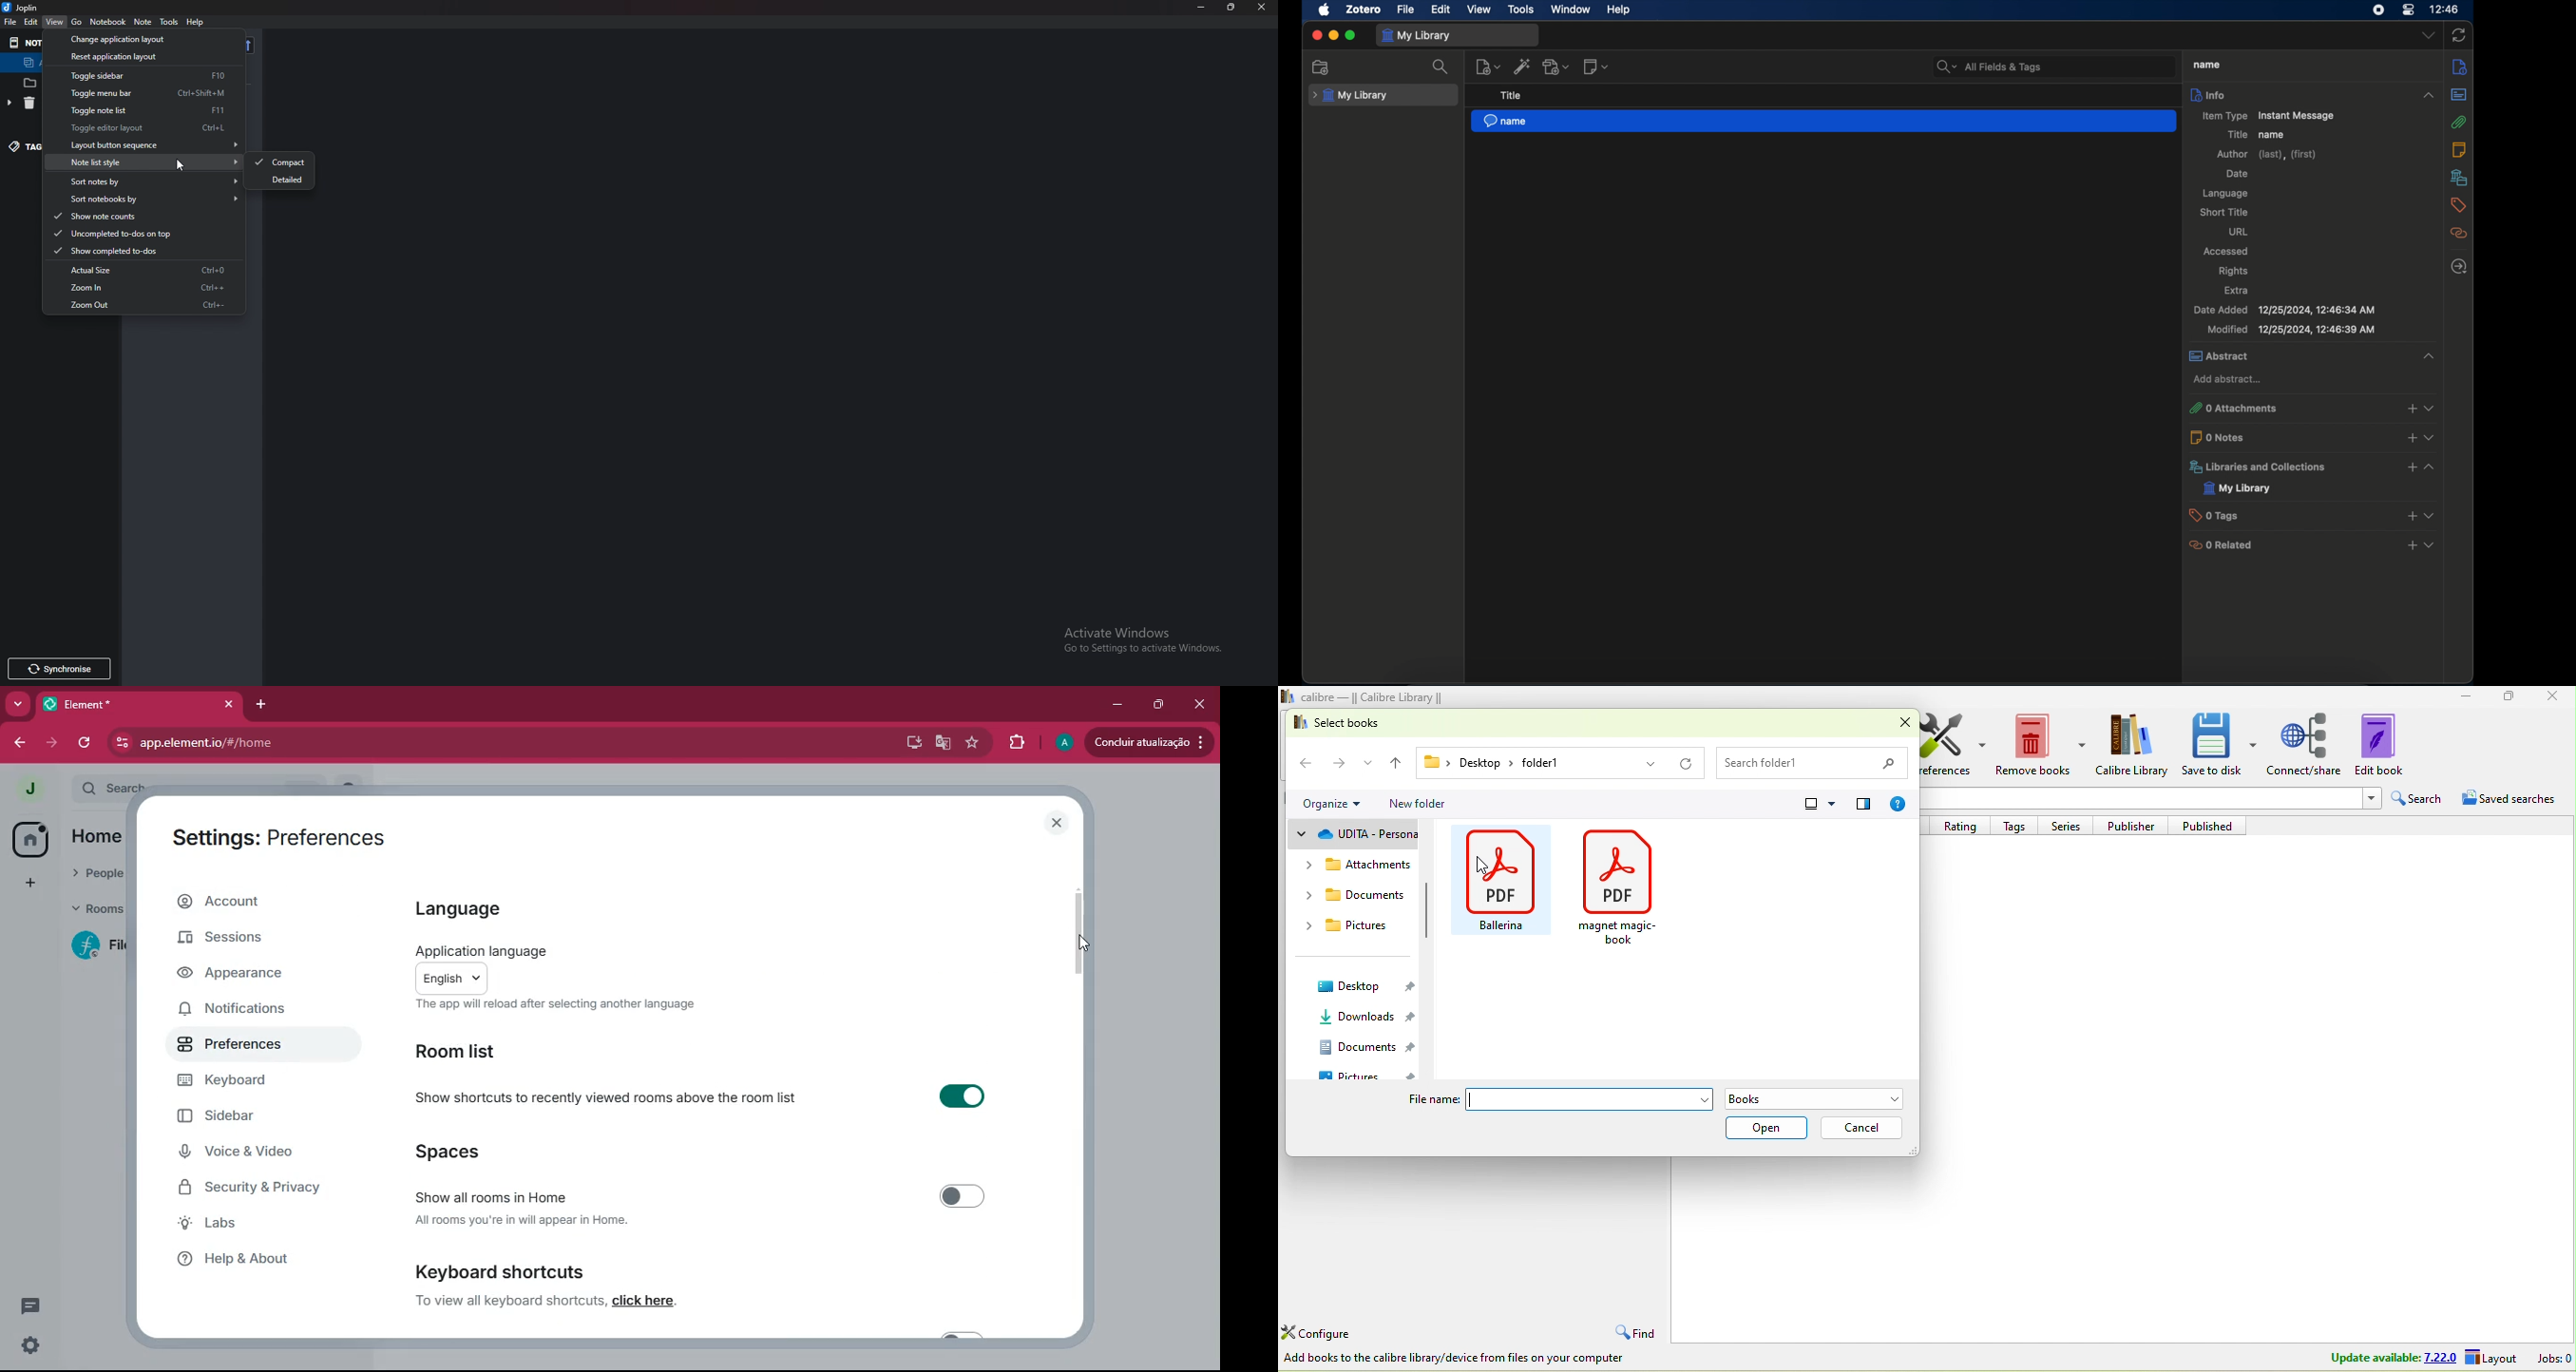 The image size is (2576, 1372). Describe the element at coordinates (202, 21) in the screenshot. I see `help` at that location.